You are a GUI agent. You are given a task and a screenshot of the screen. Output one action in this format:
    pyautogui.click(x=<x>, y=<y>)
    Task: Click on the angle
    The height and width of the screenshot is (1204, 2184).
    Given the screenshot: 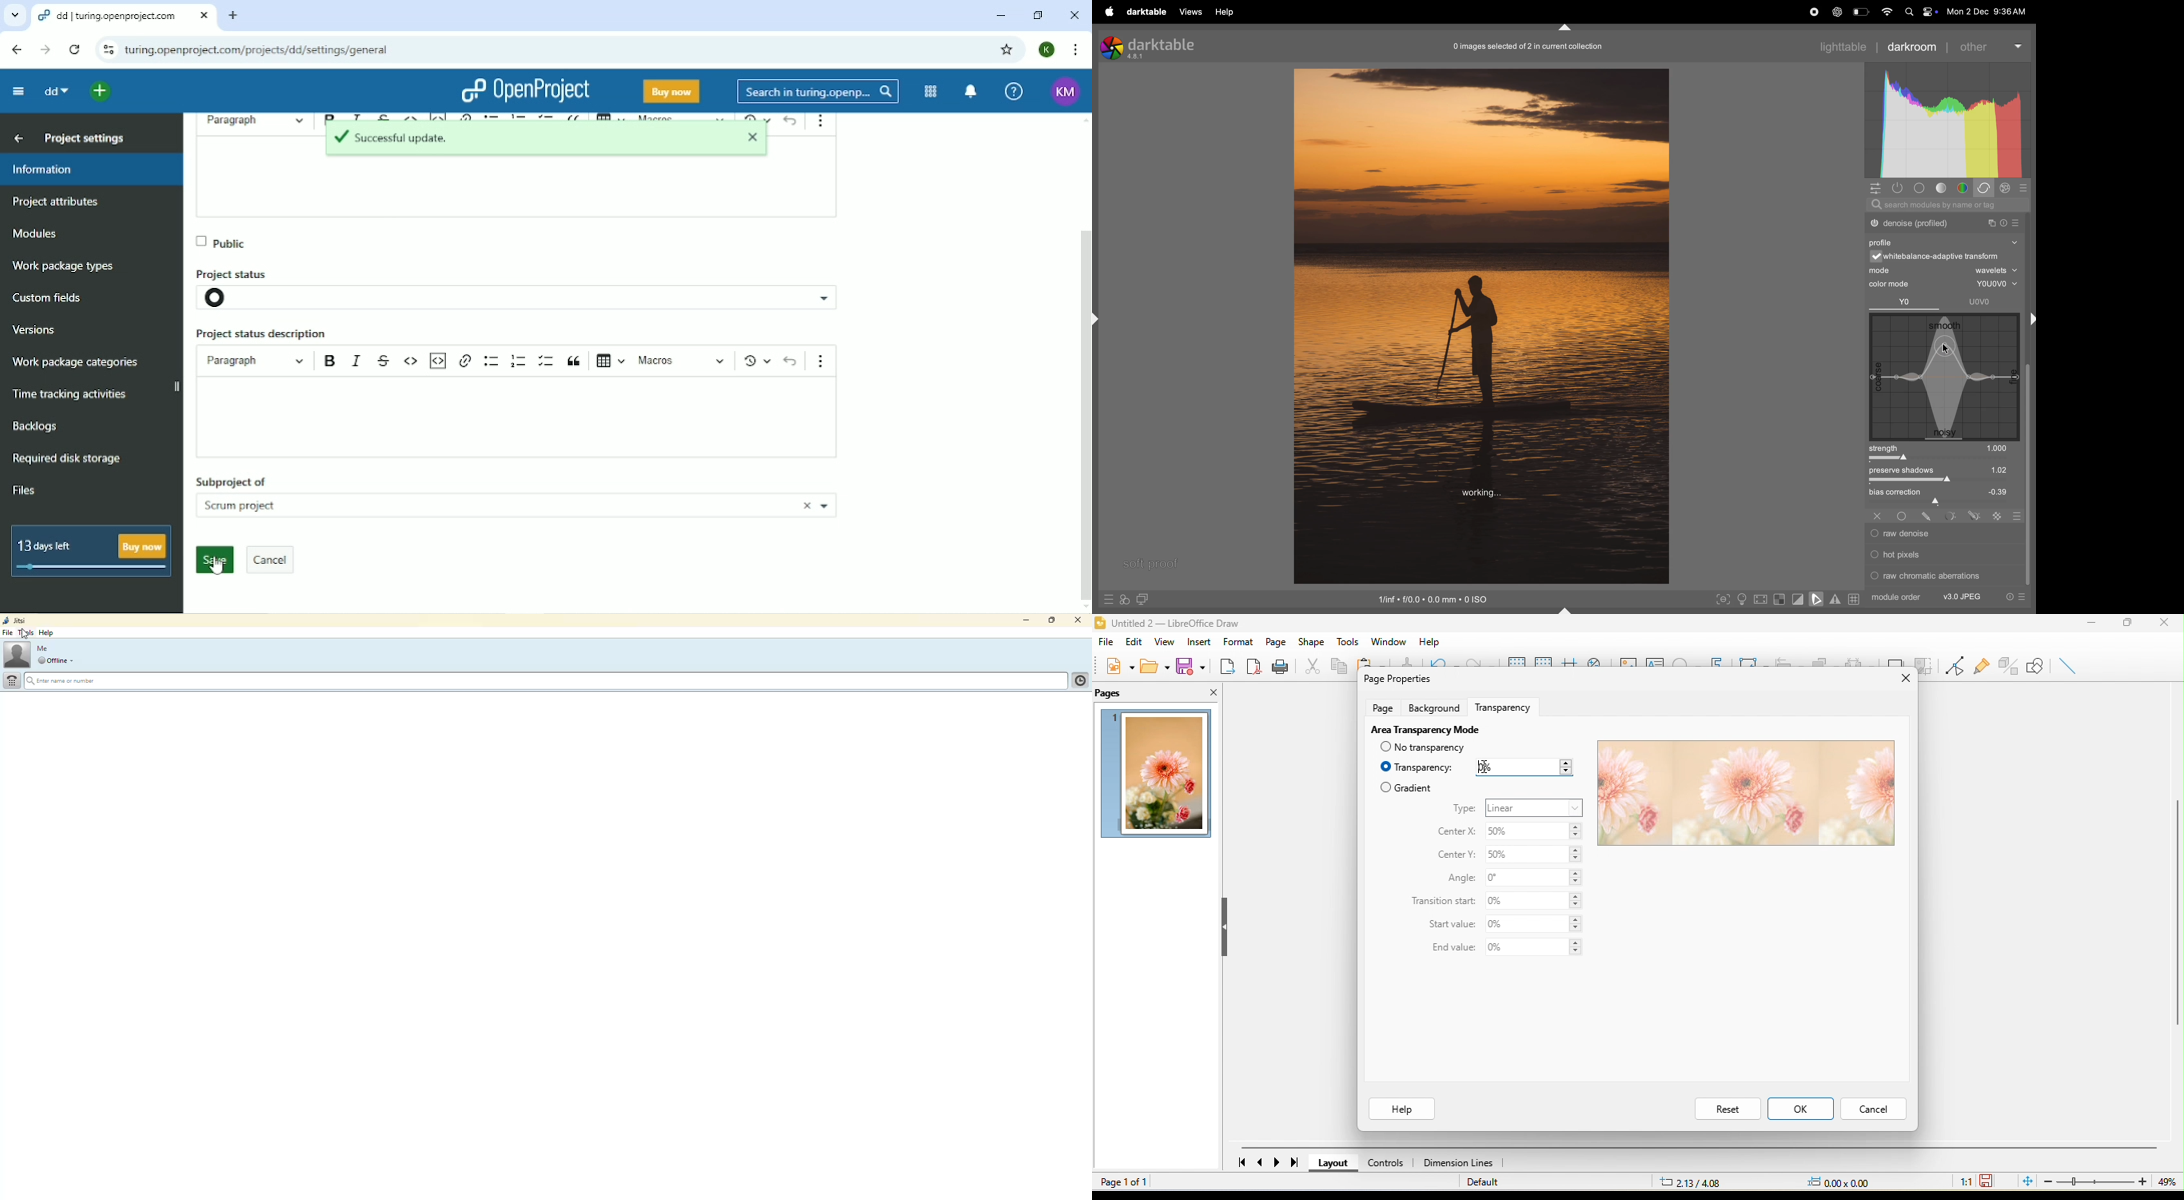 What is the action you would take?
    pyautogui.click(x=1458, y=879)
    